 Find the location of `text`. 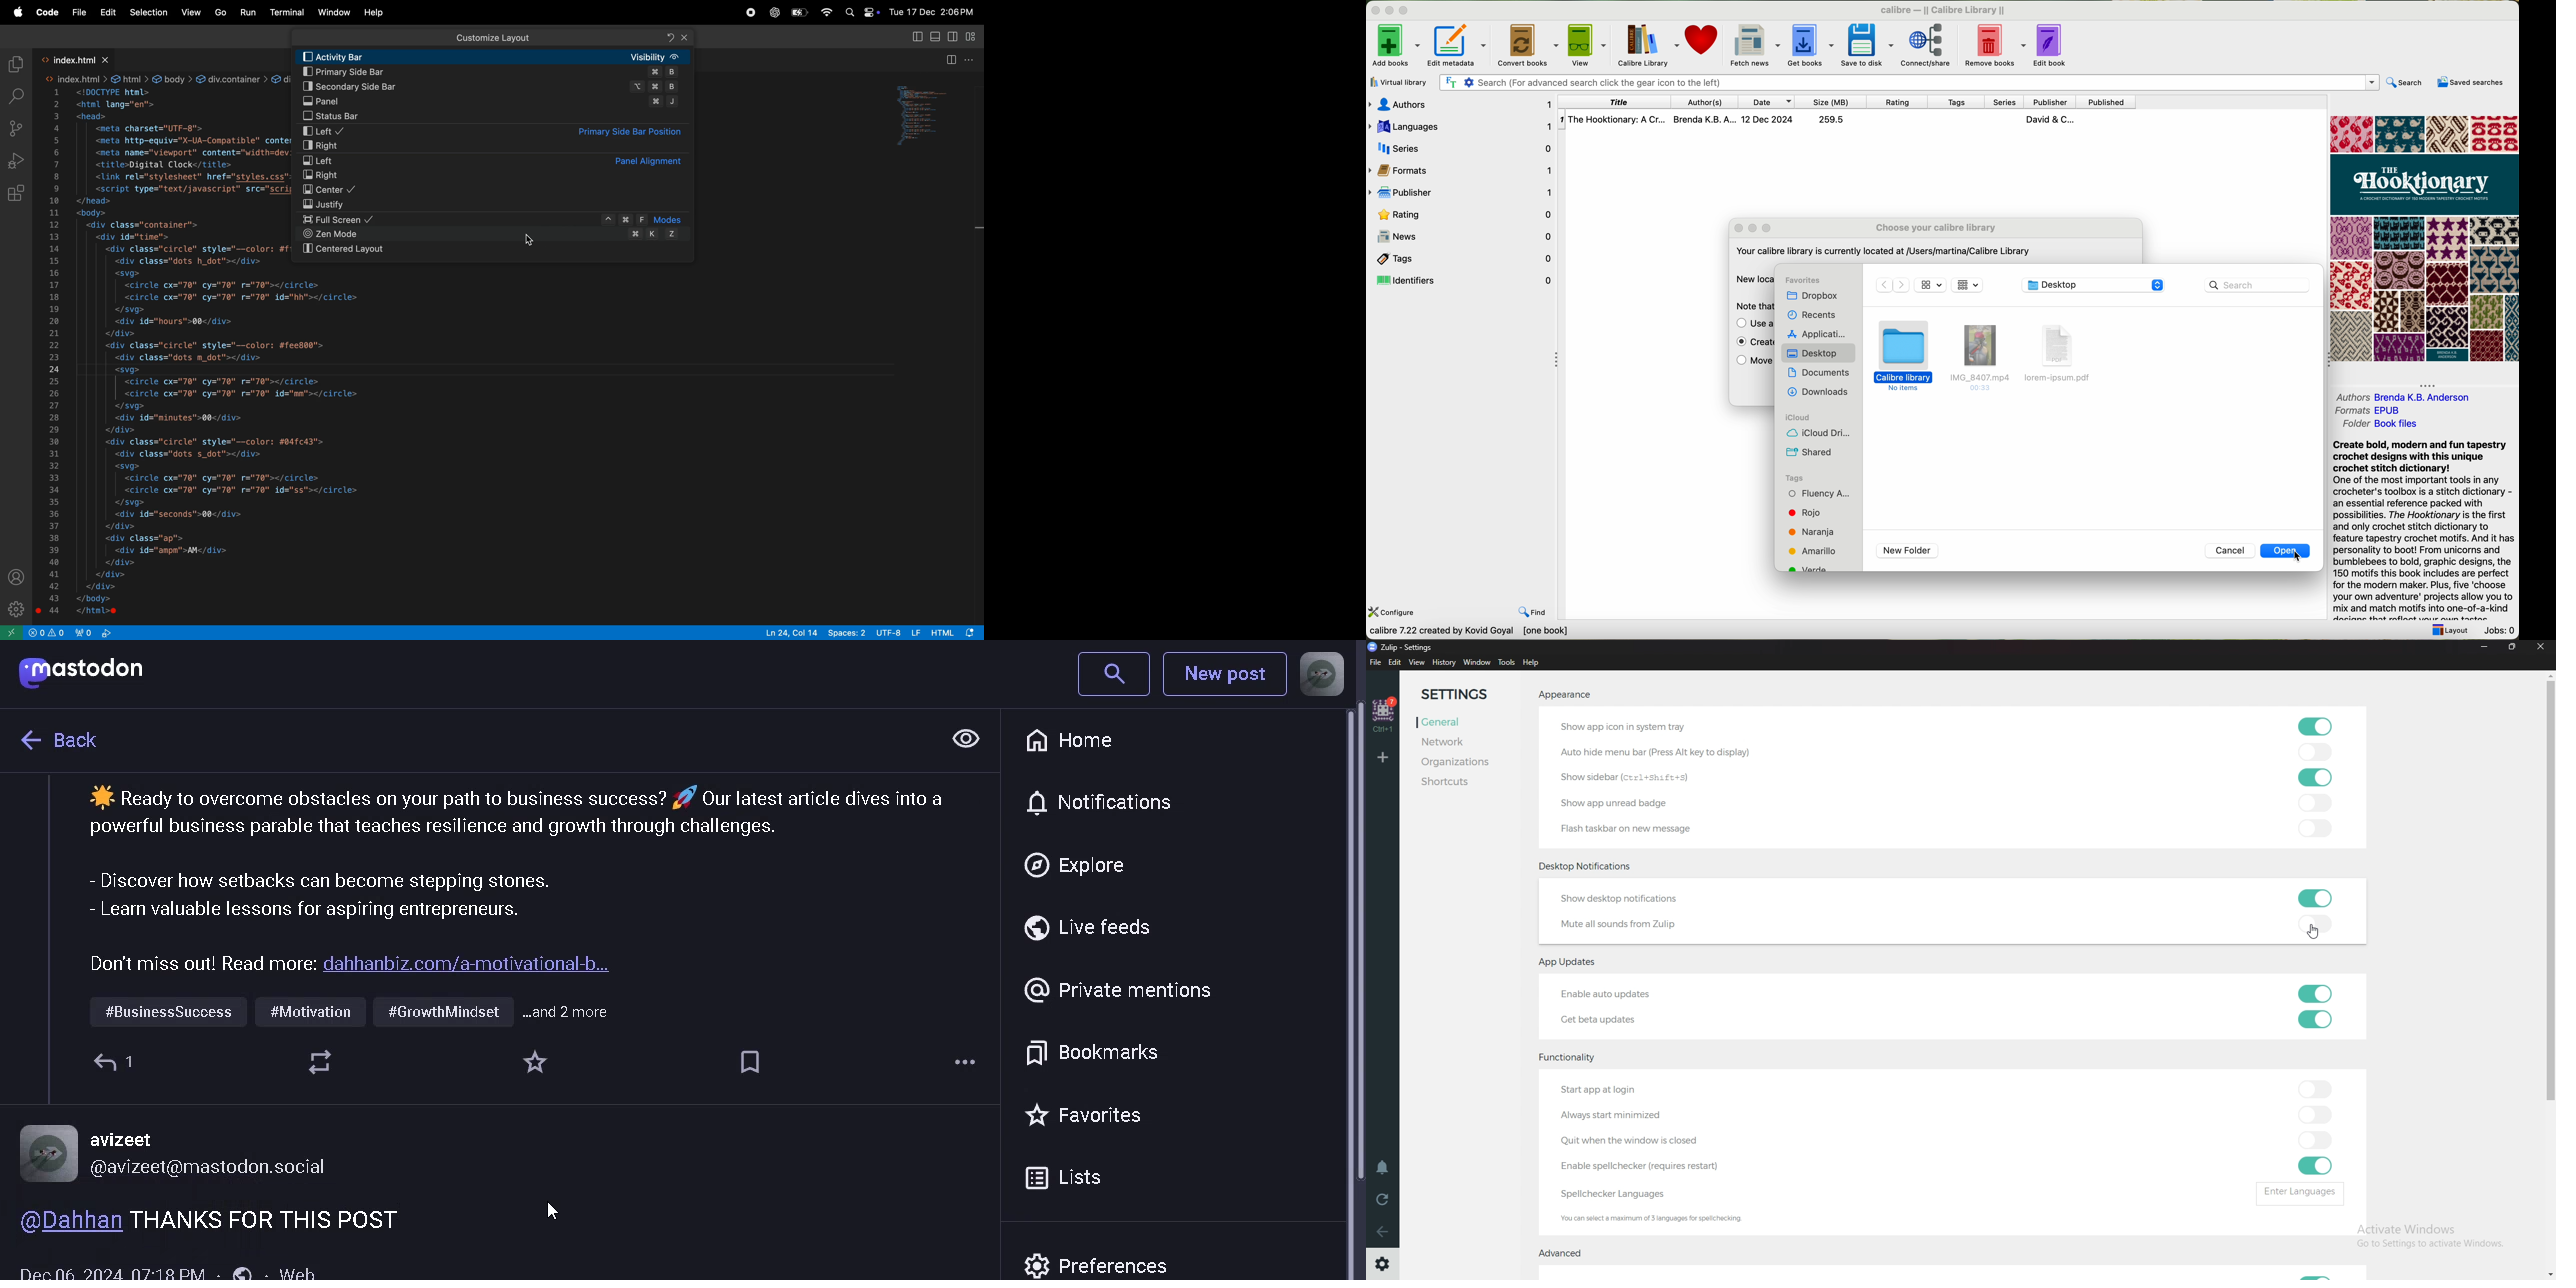

text is located at coordinates (115, 745).